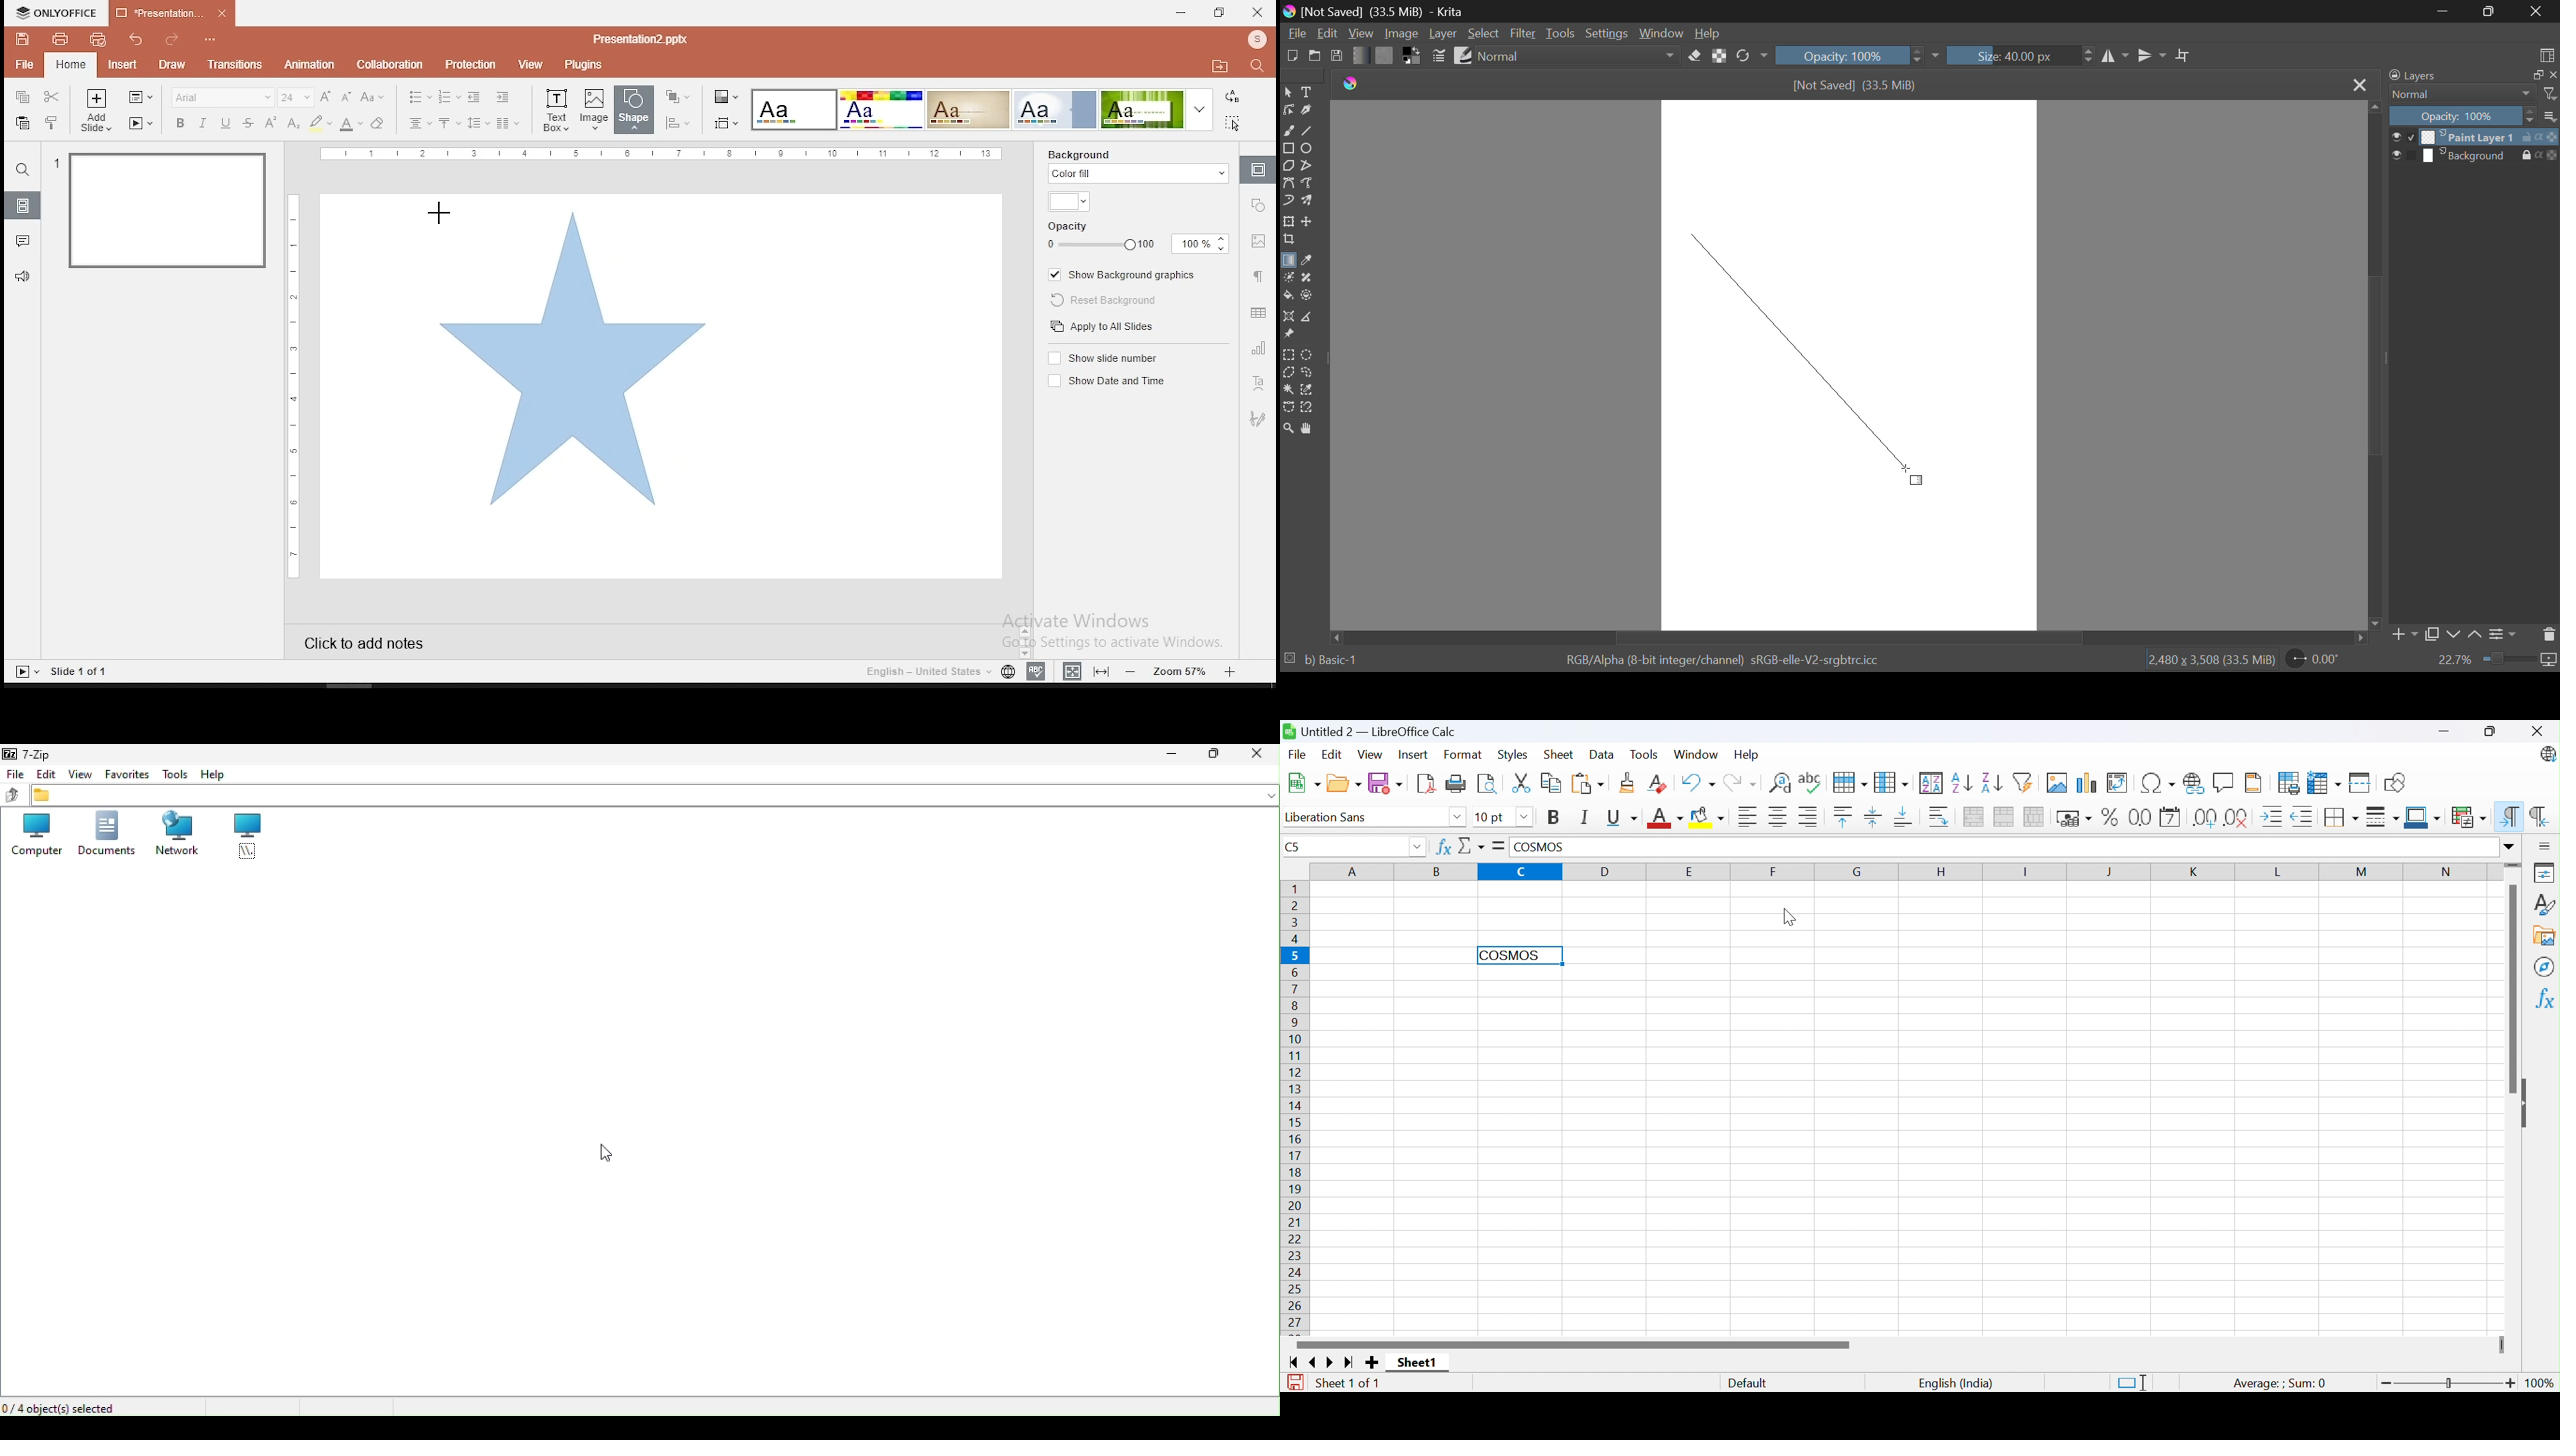  I want to click on Insert special characters, so click(2158, 783).